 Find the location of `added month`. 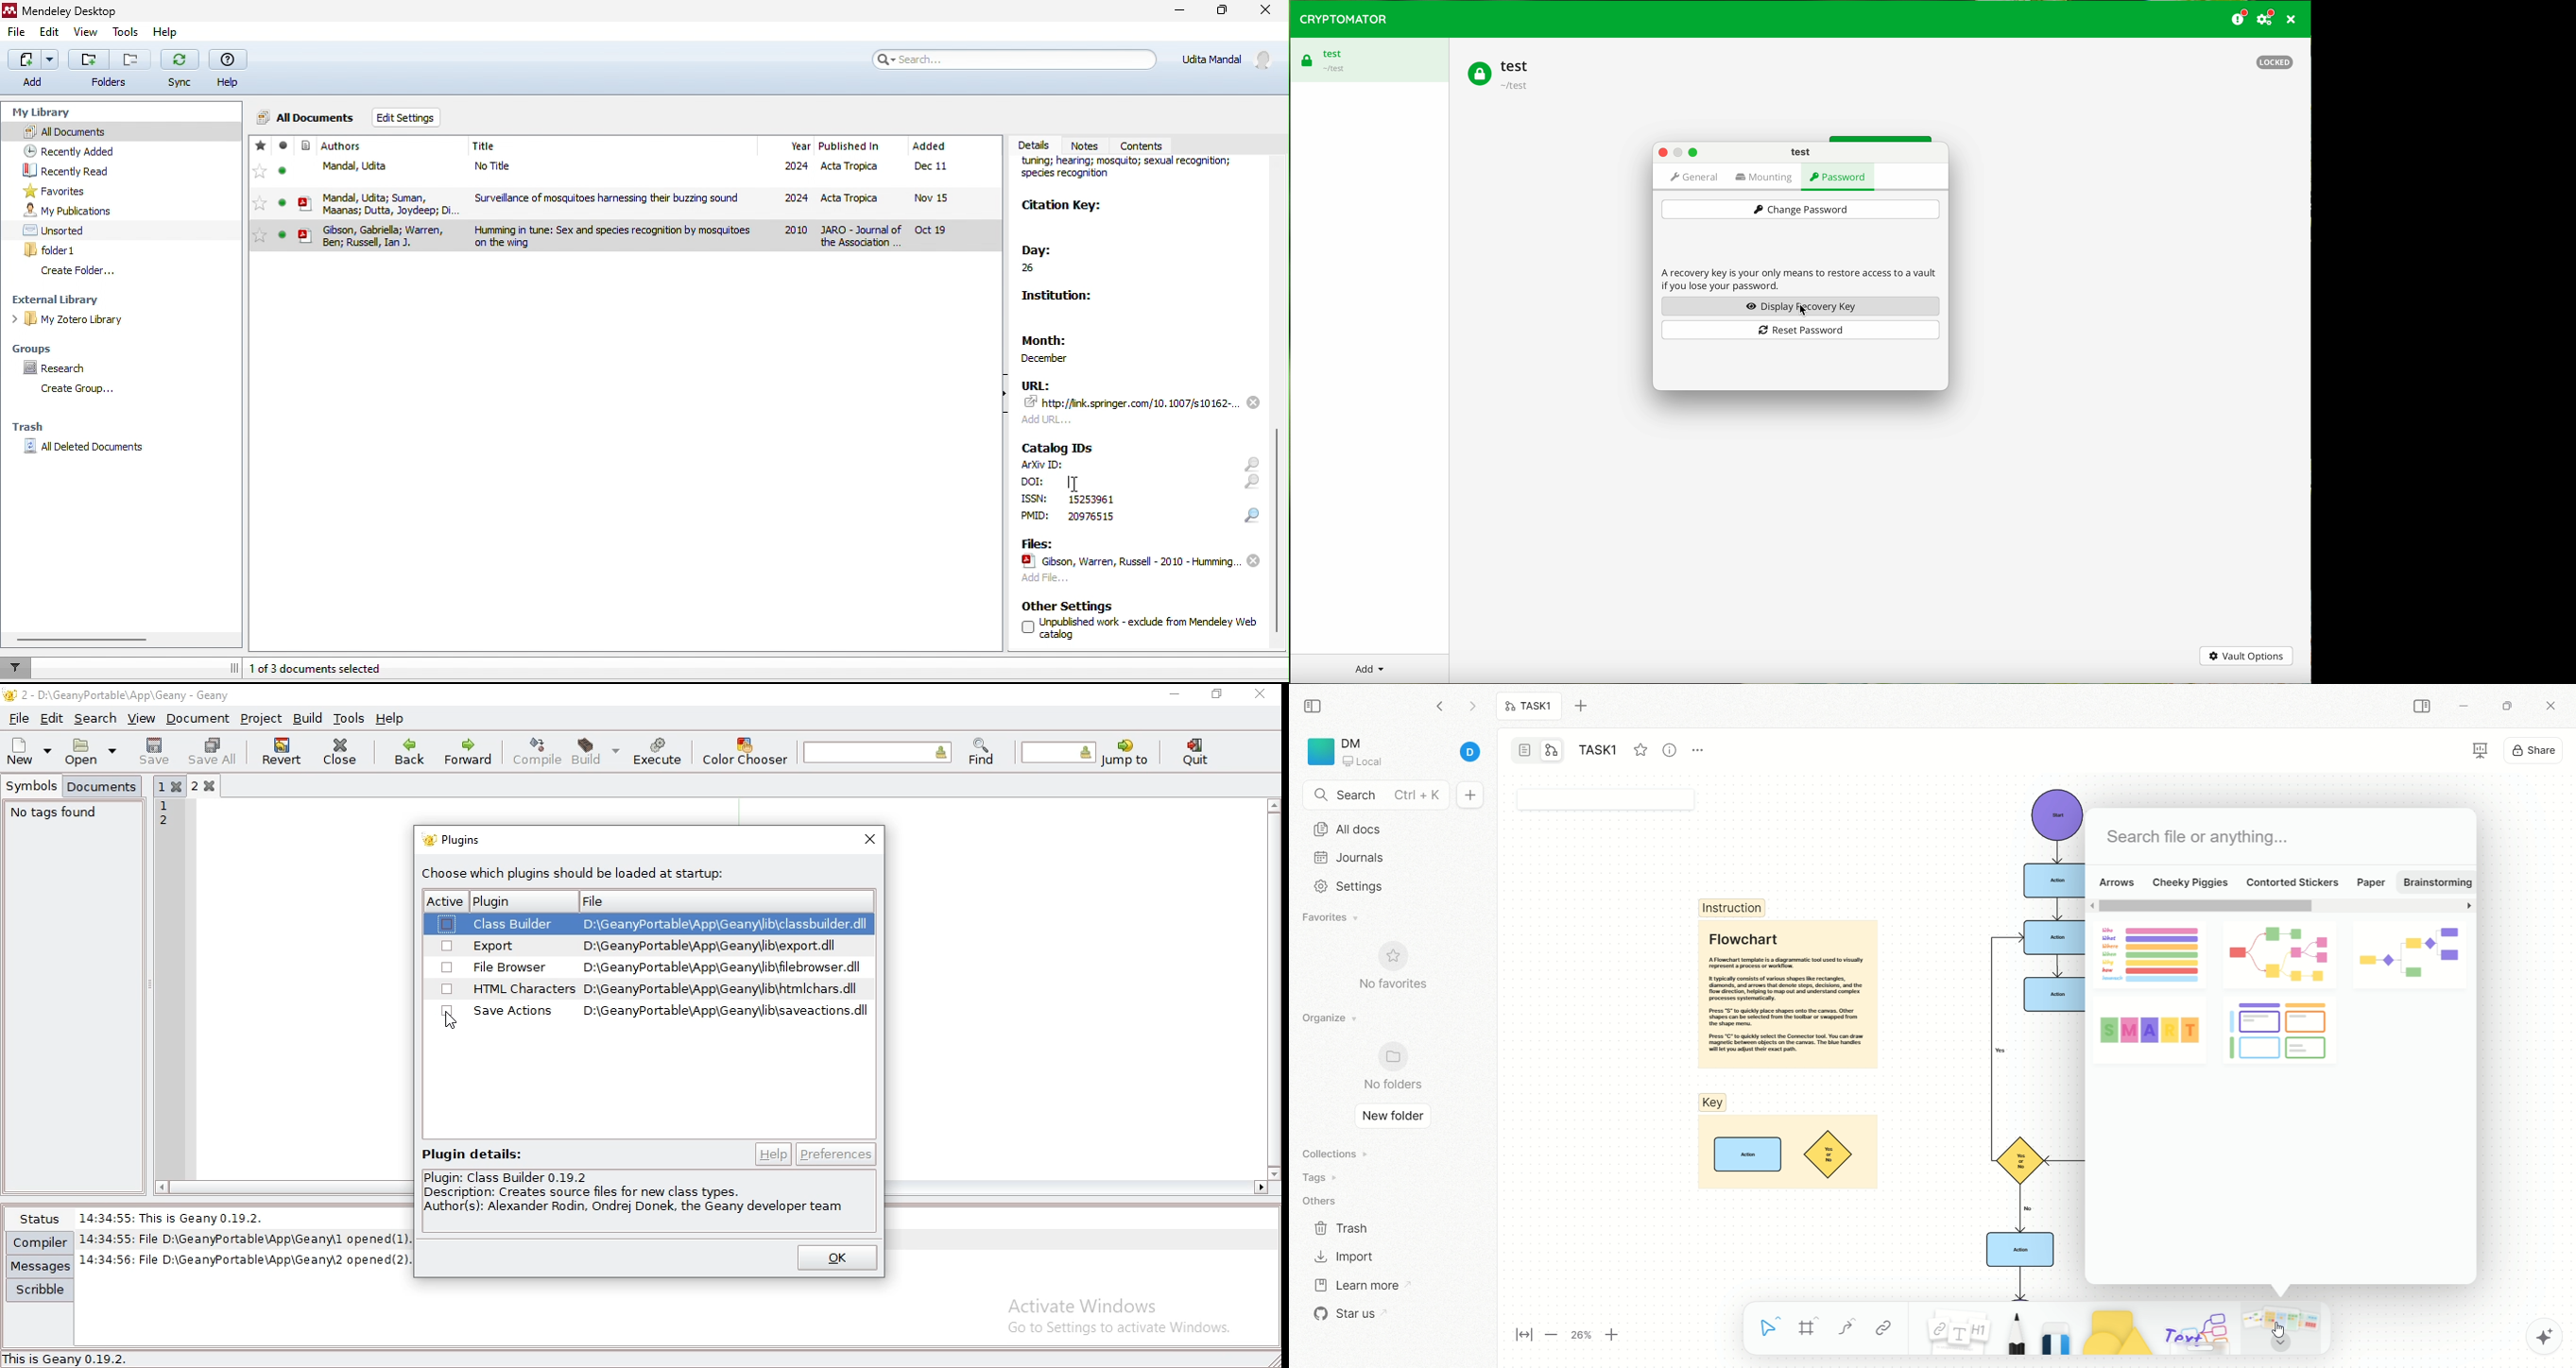

added month is located at coordinates (928, 146).